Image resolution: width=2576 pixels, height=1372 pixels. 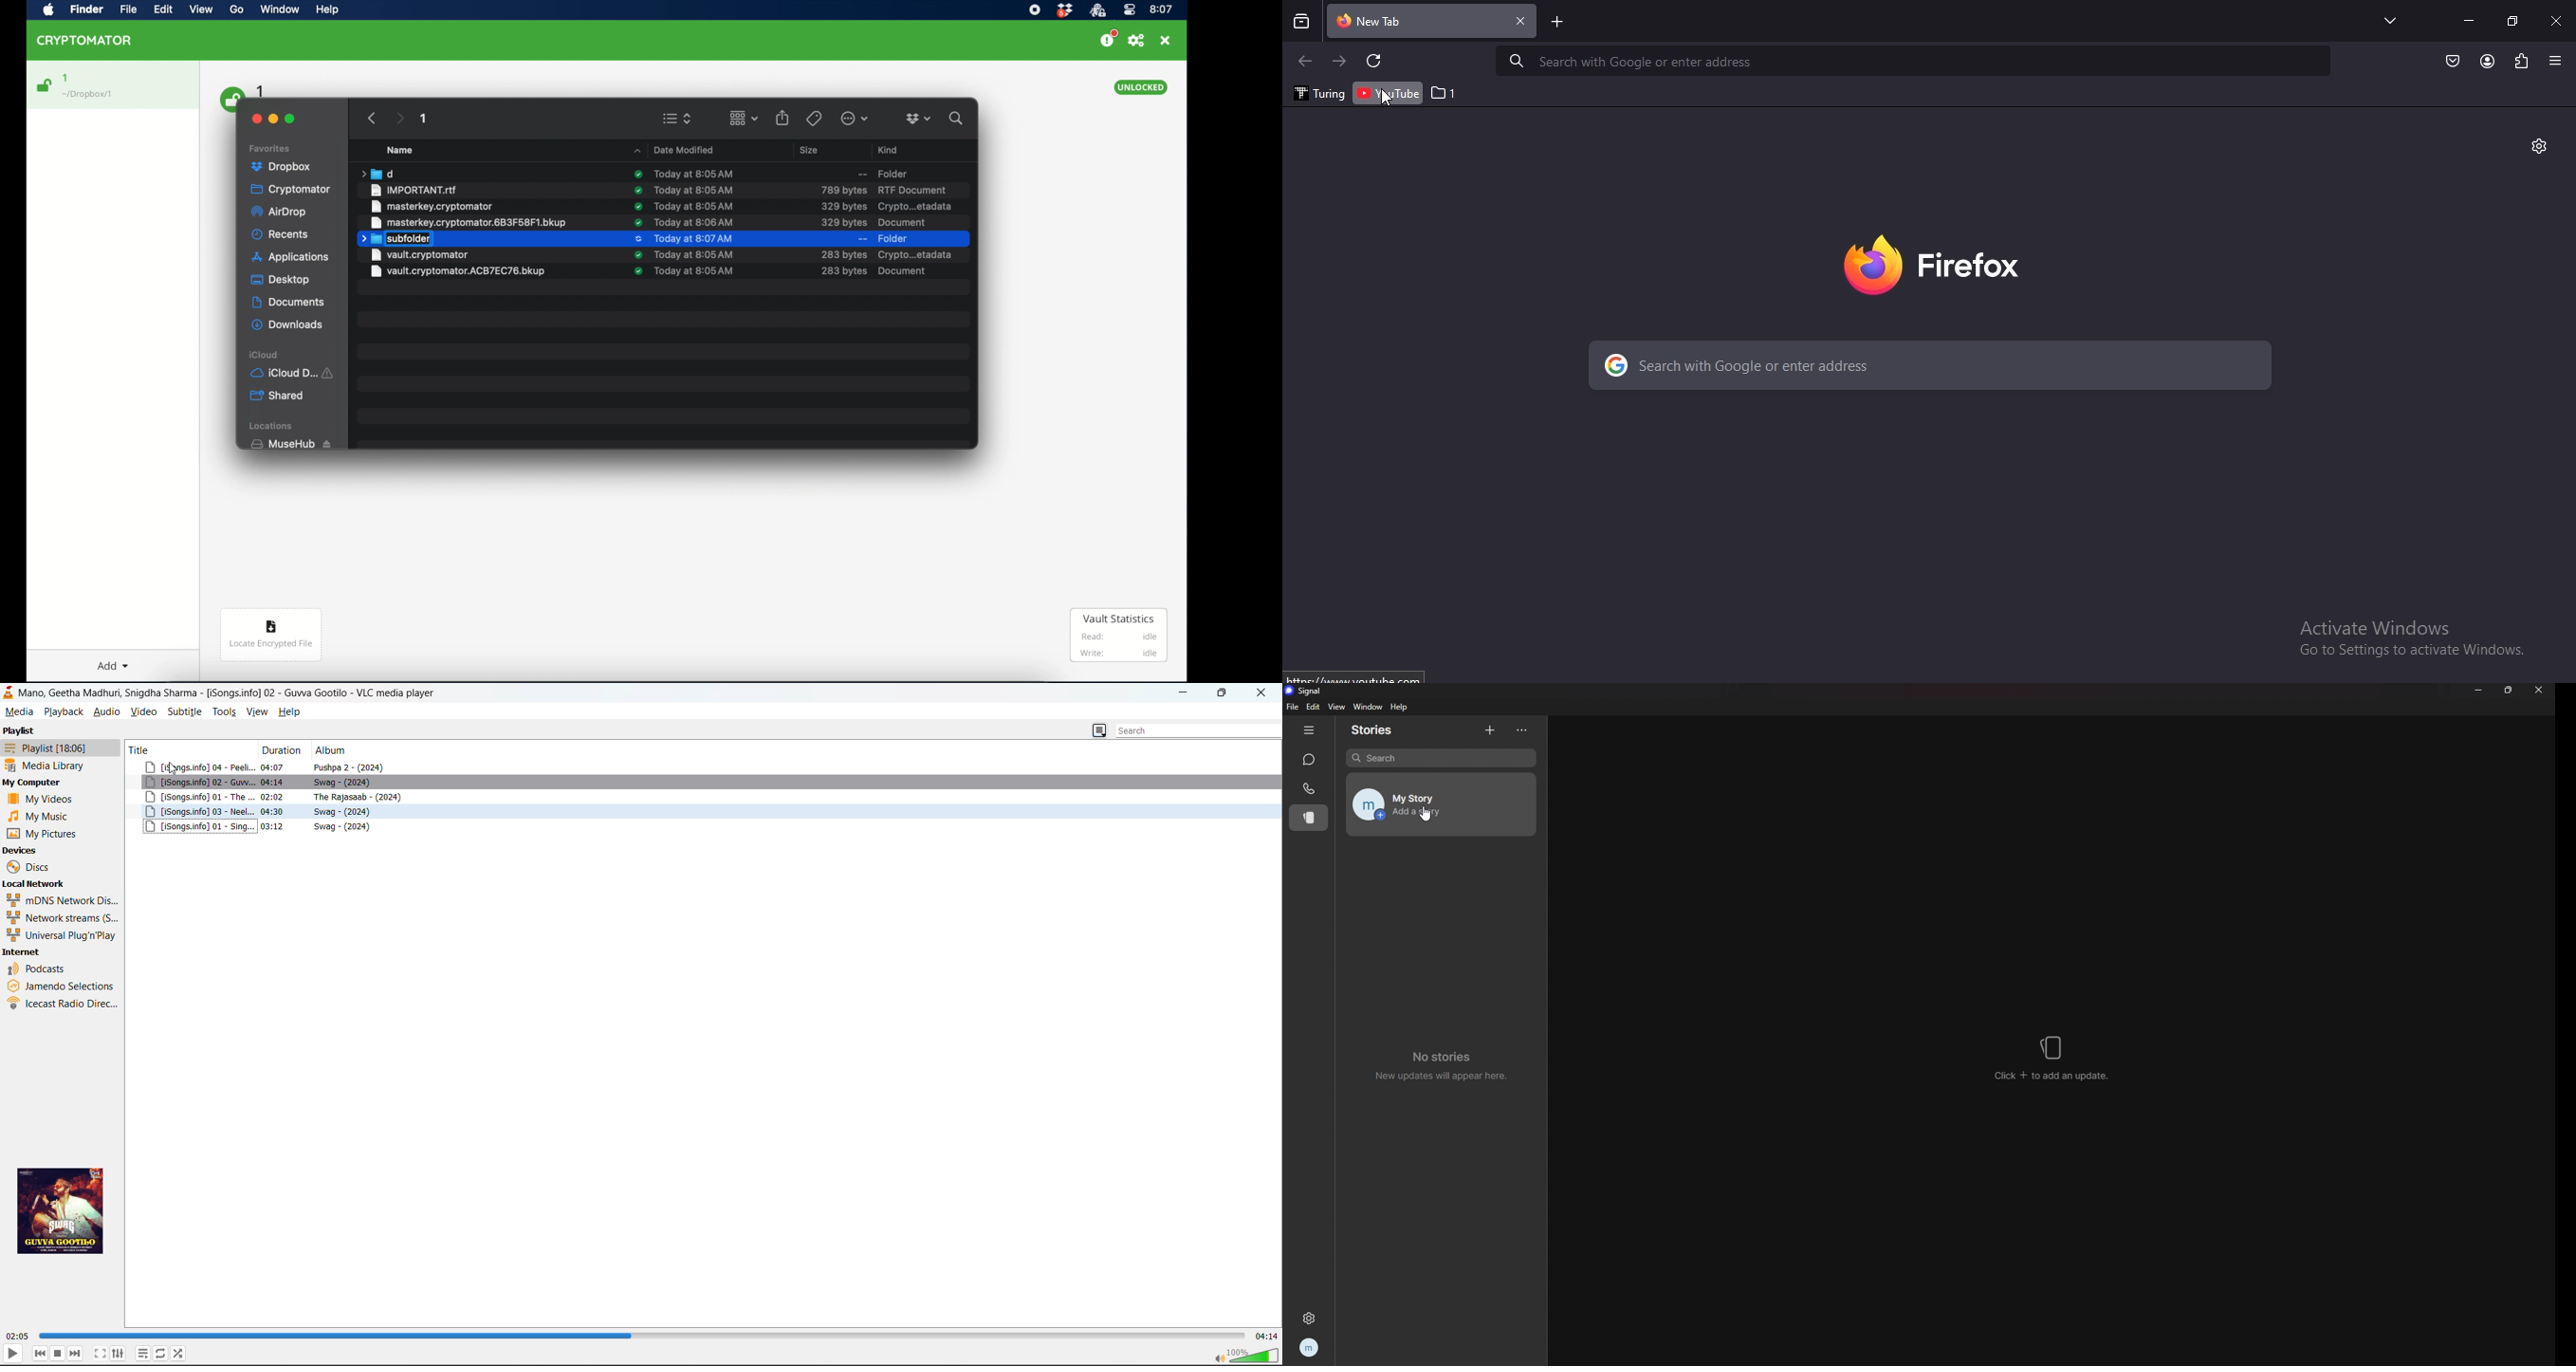 I want to click on next, so click(x=76, y=1353).